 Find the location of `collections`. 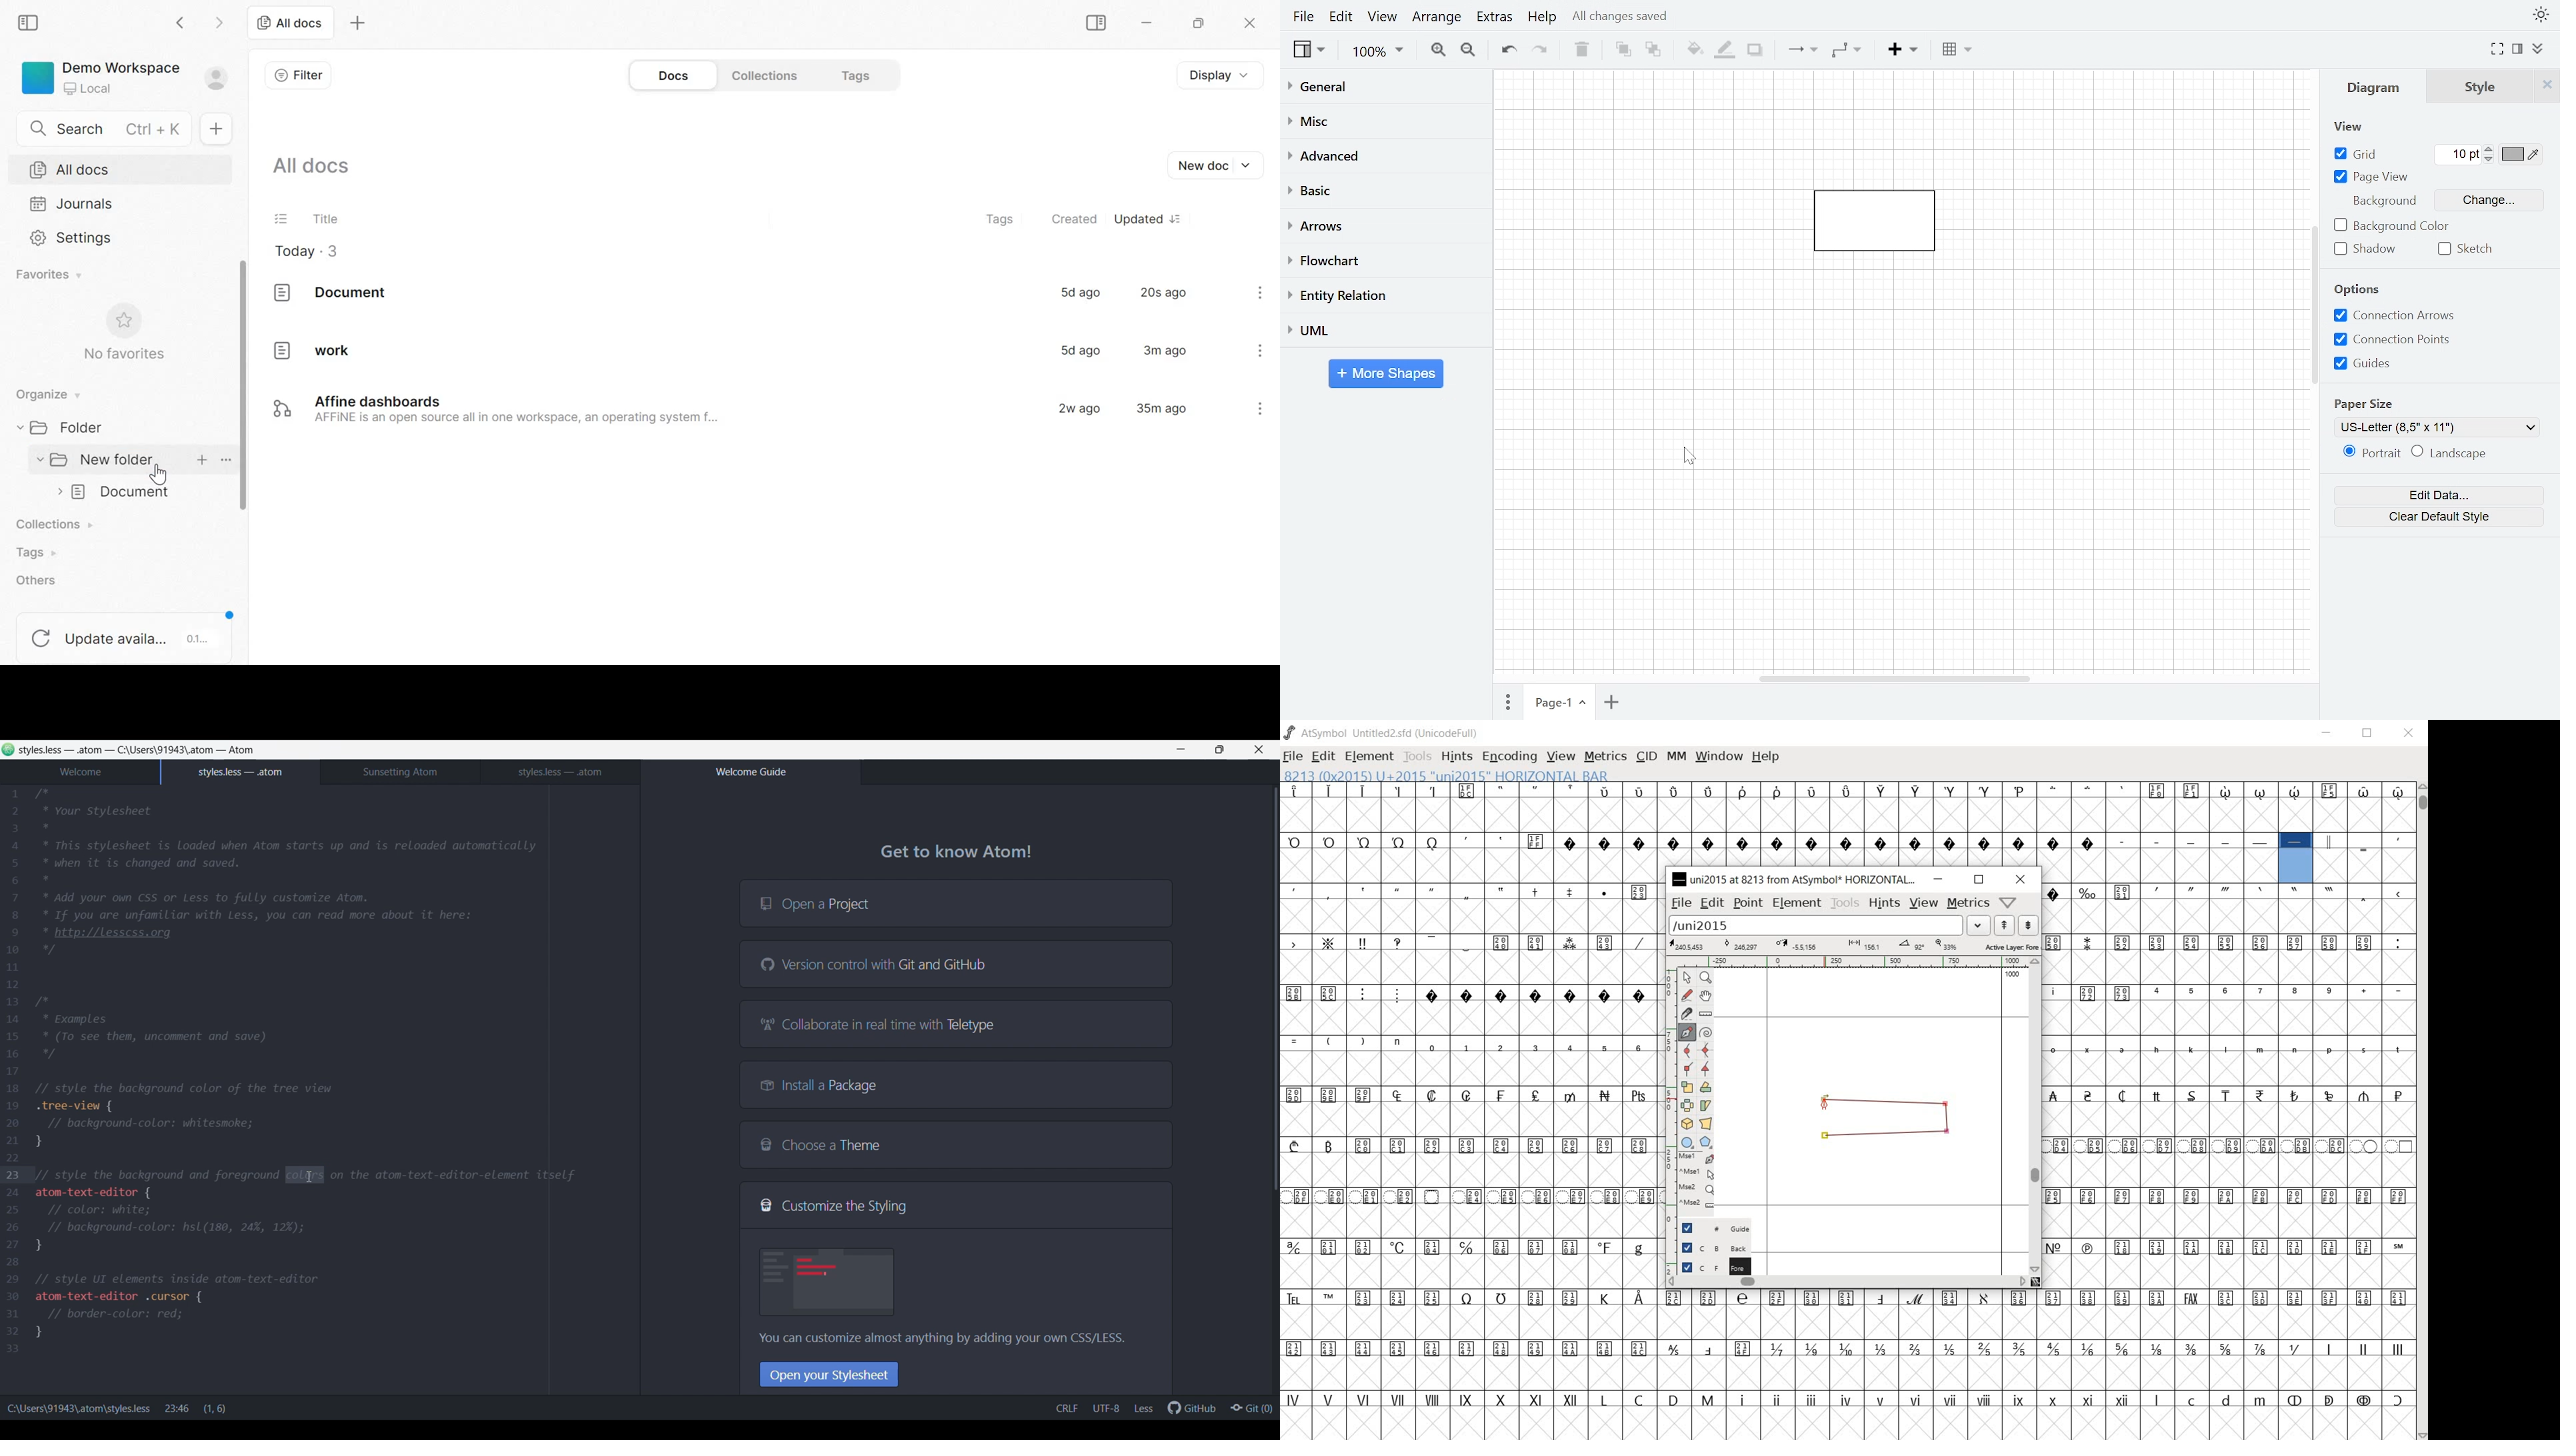

collections is located at coordinates (55, 523).